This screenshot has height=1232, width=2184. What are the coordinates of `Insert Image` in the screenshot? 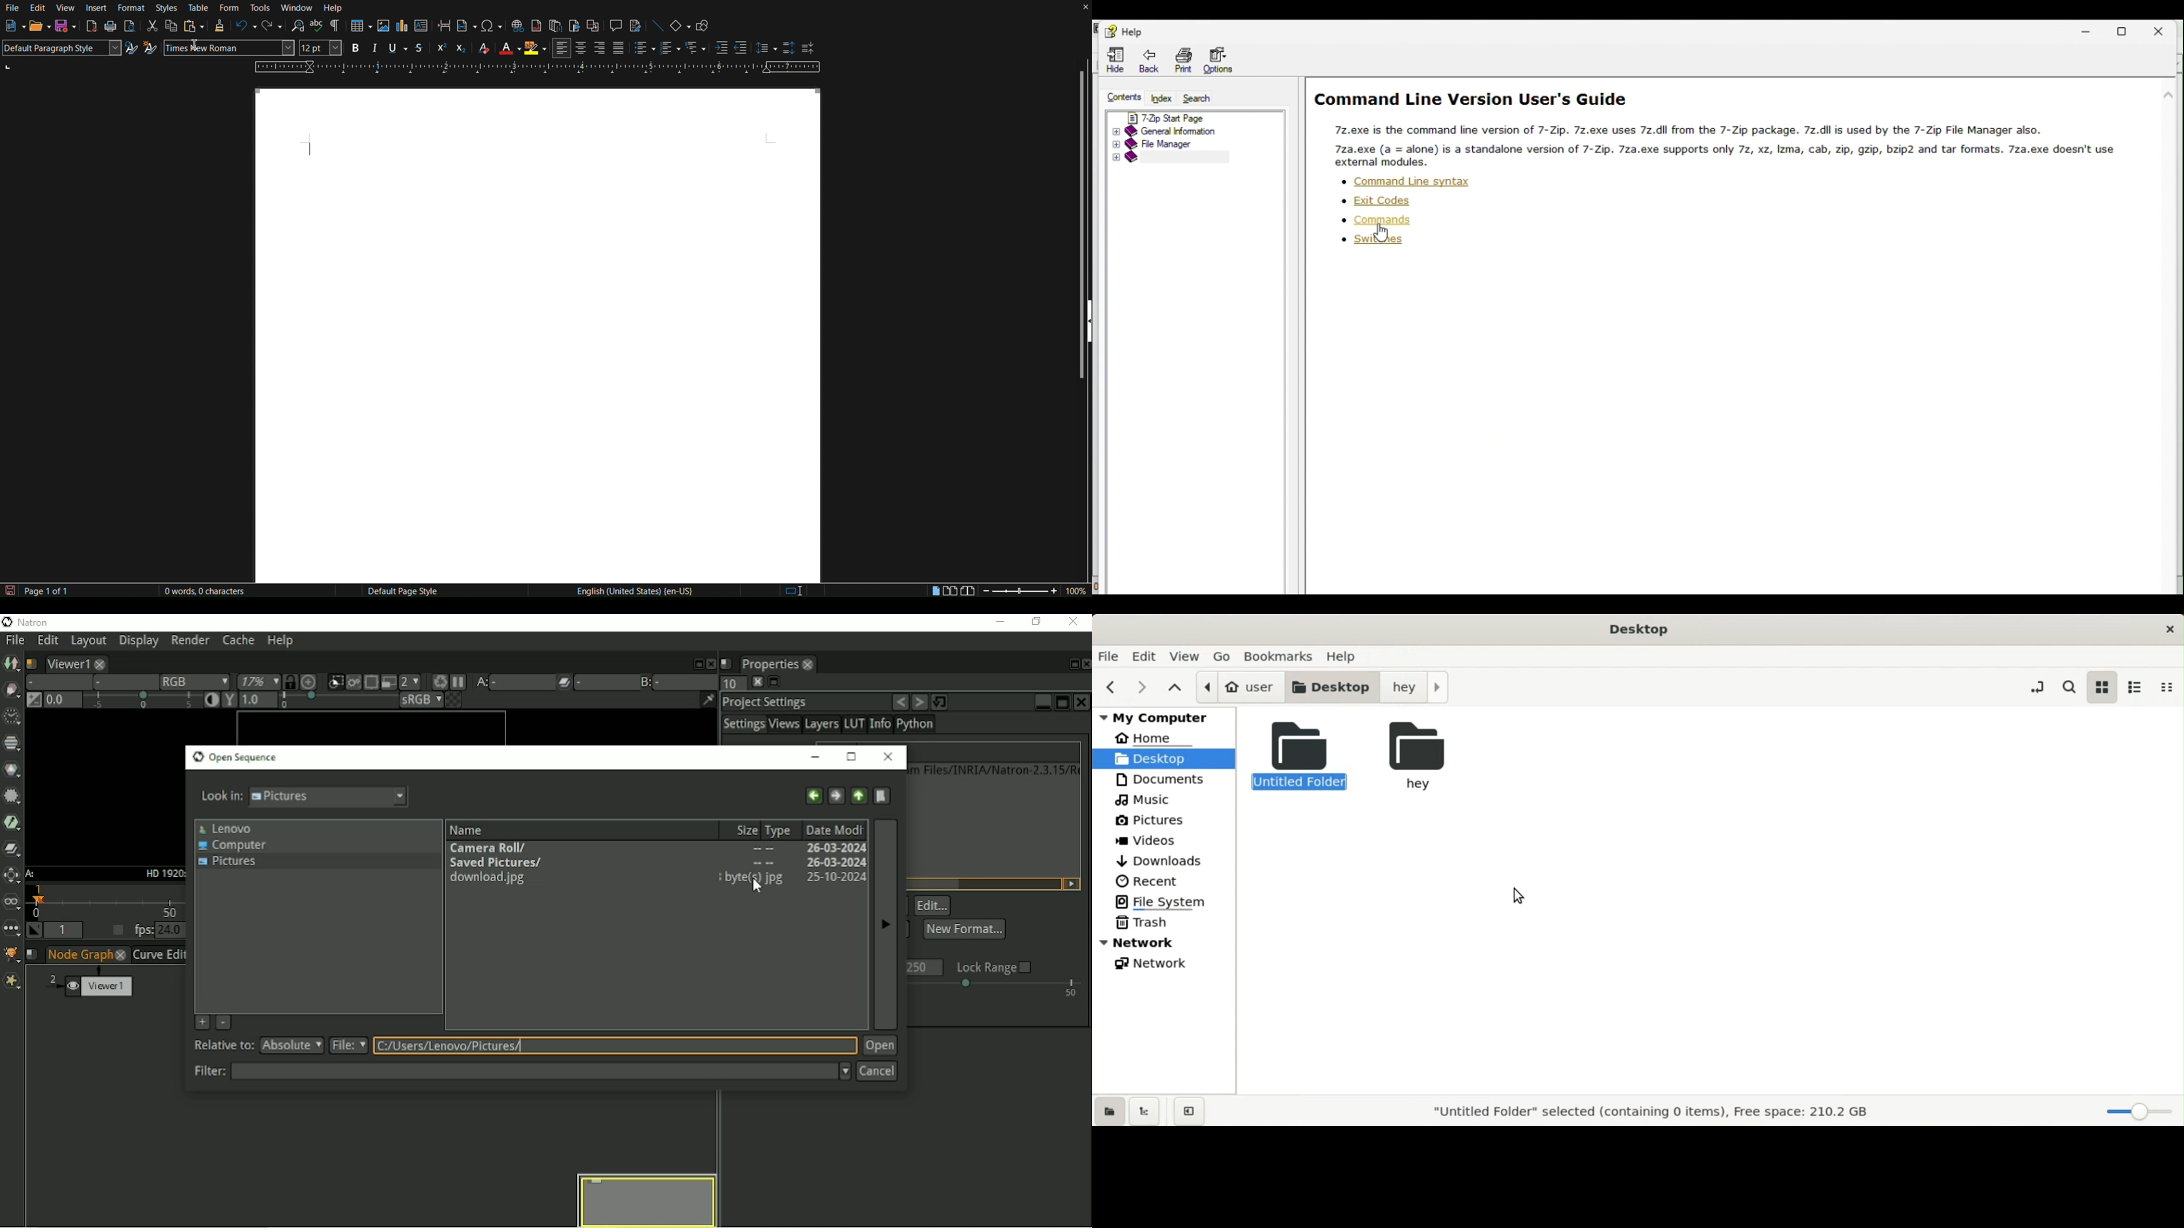 It's located at (383, 26).